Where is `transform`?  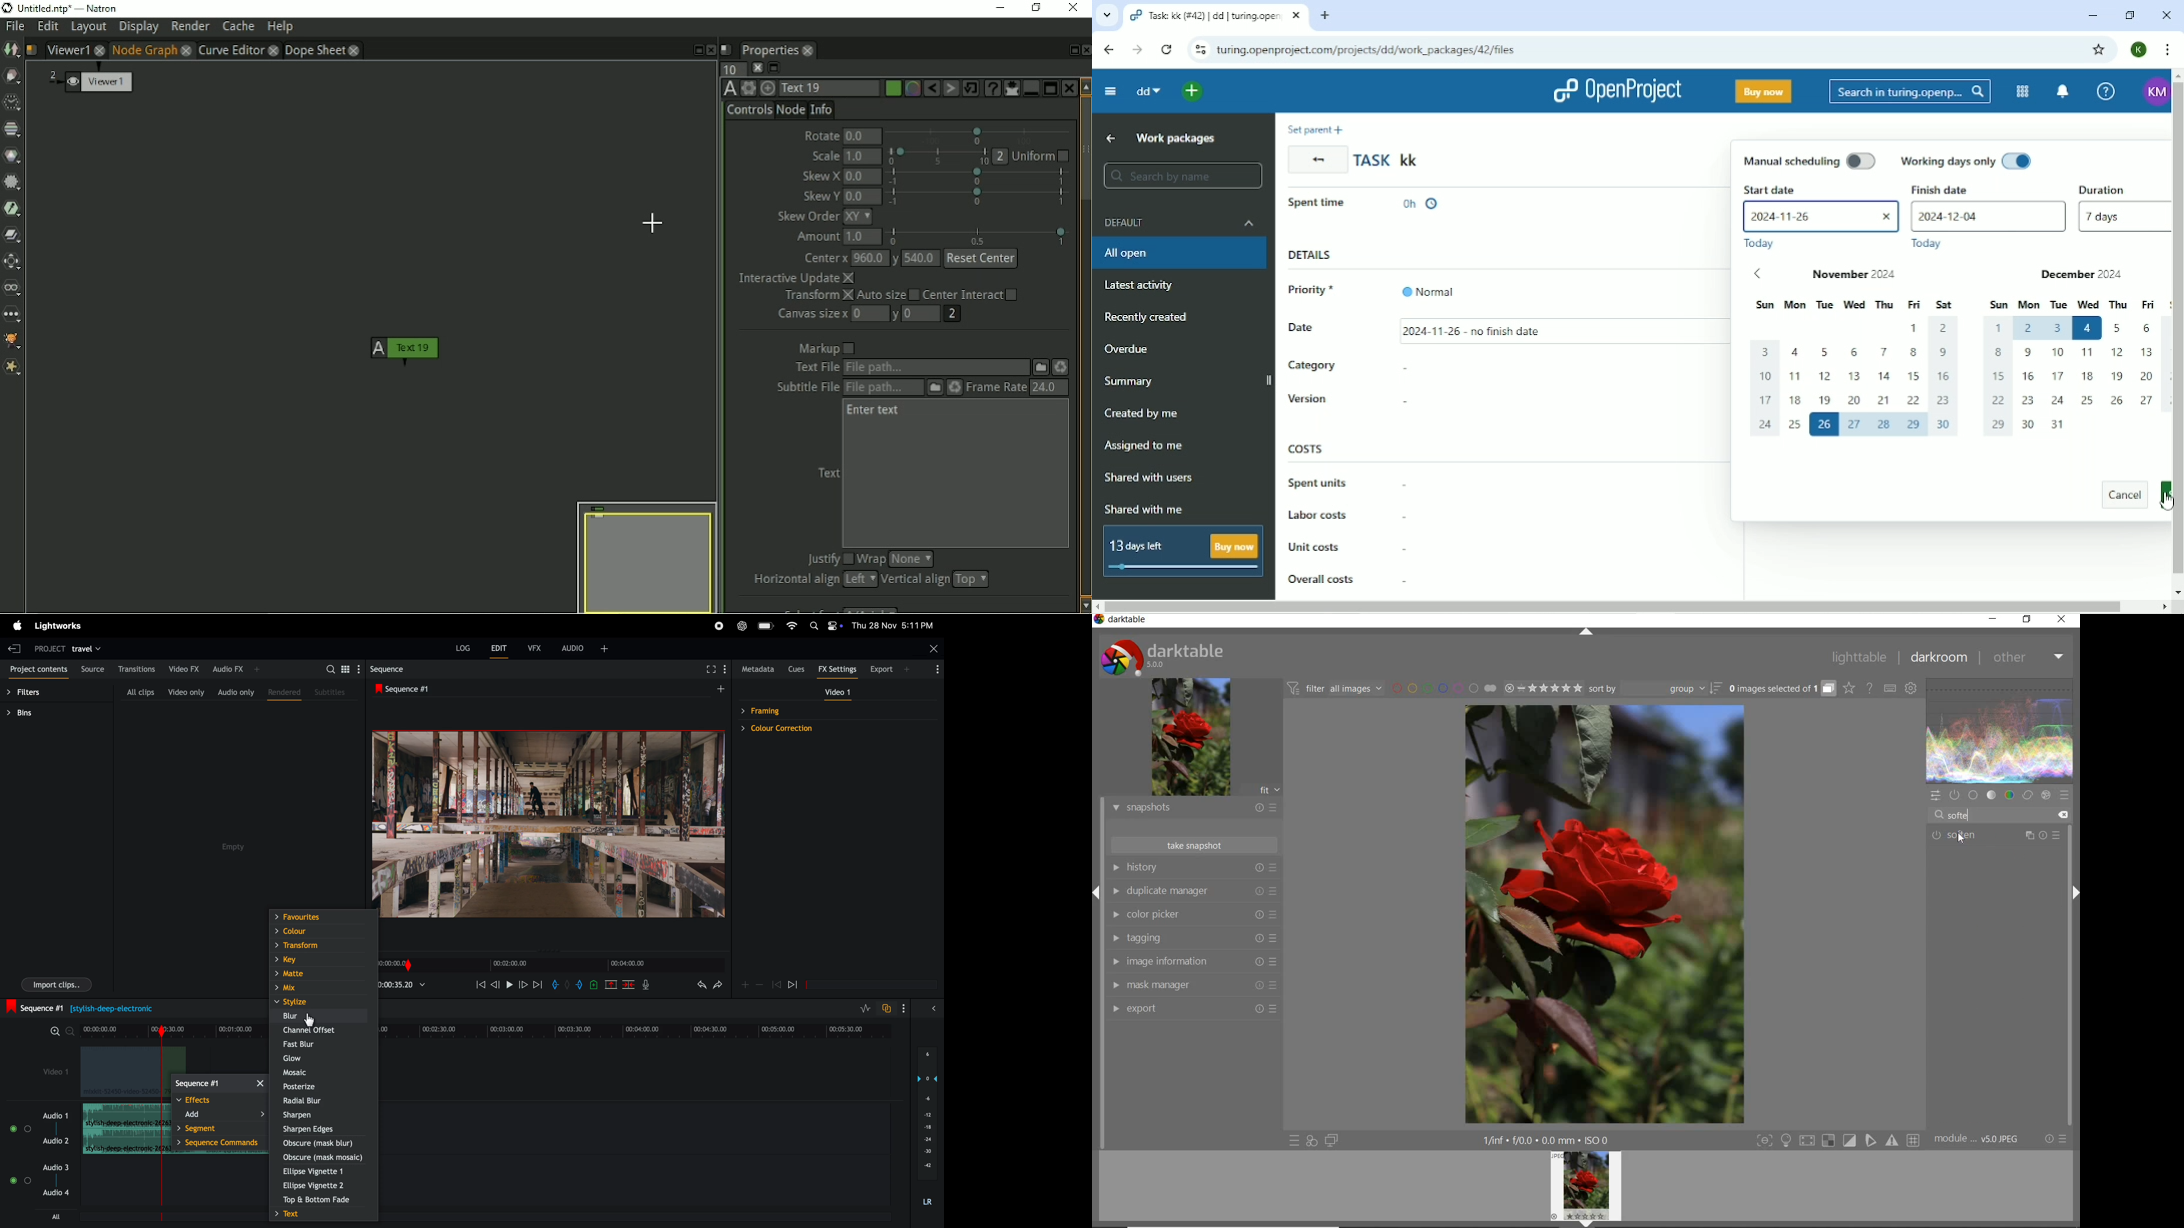
transform is located at coordinates (320, 944).